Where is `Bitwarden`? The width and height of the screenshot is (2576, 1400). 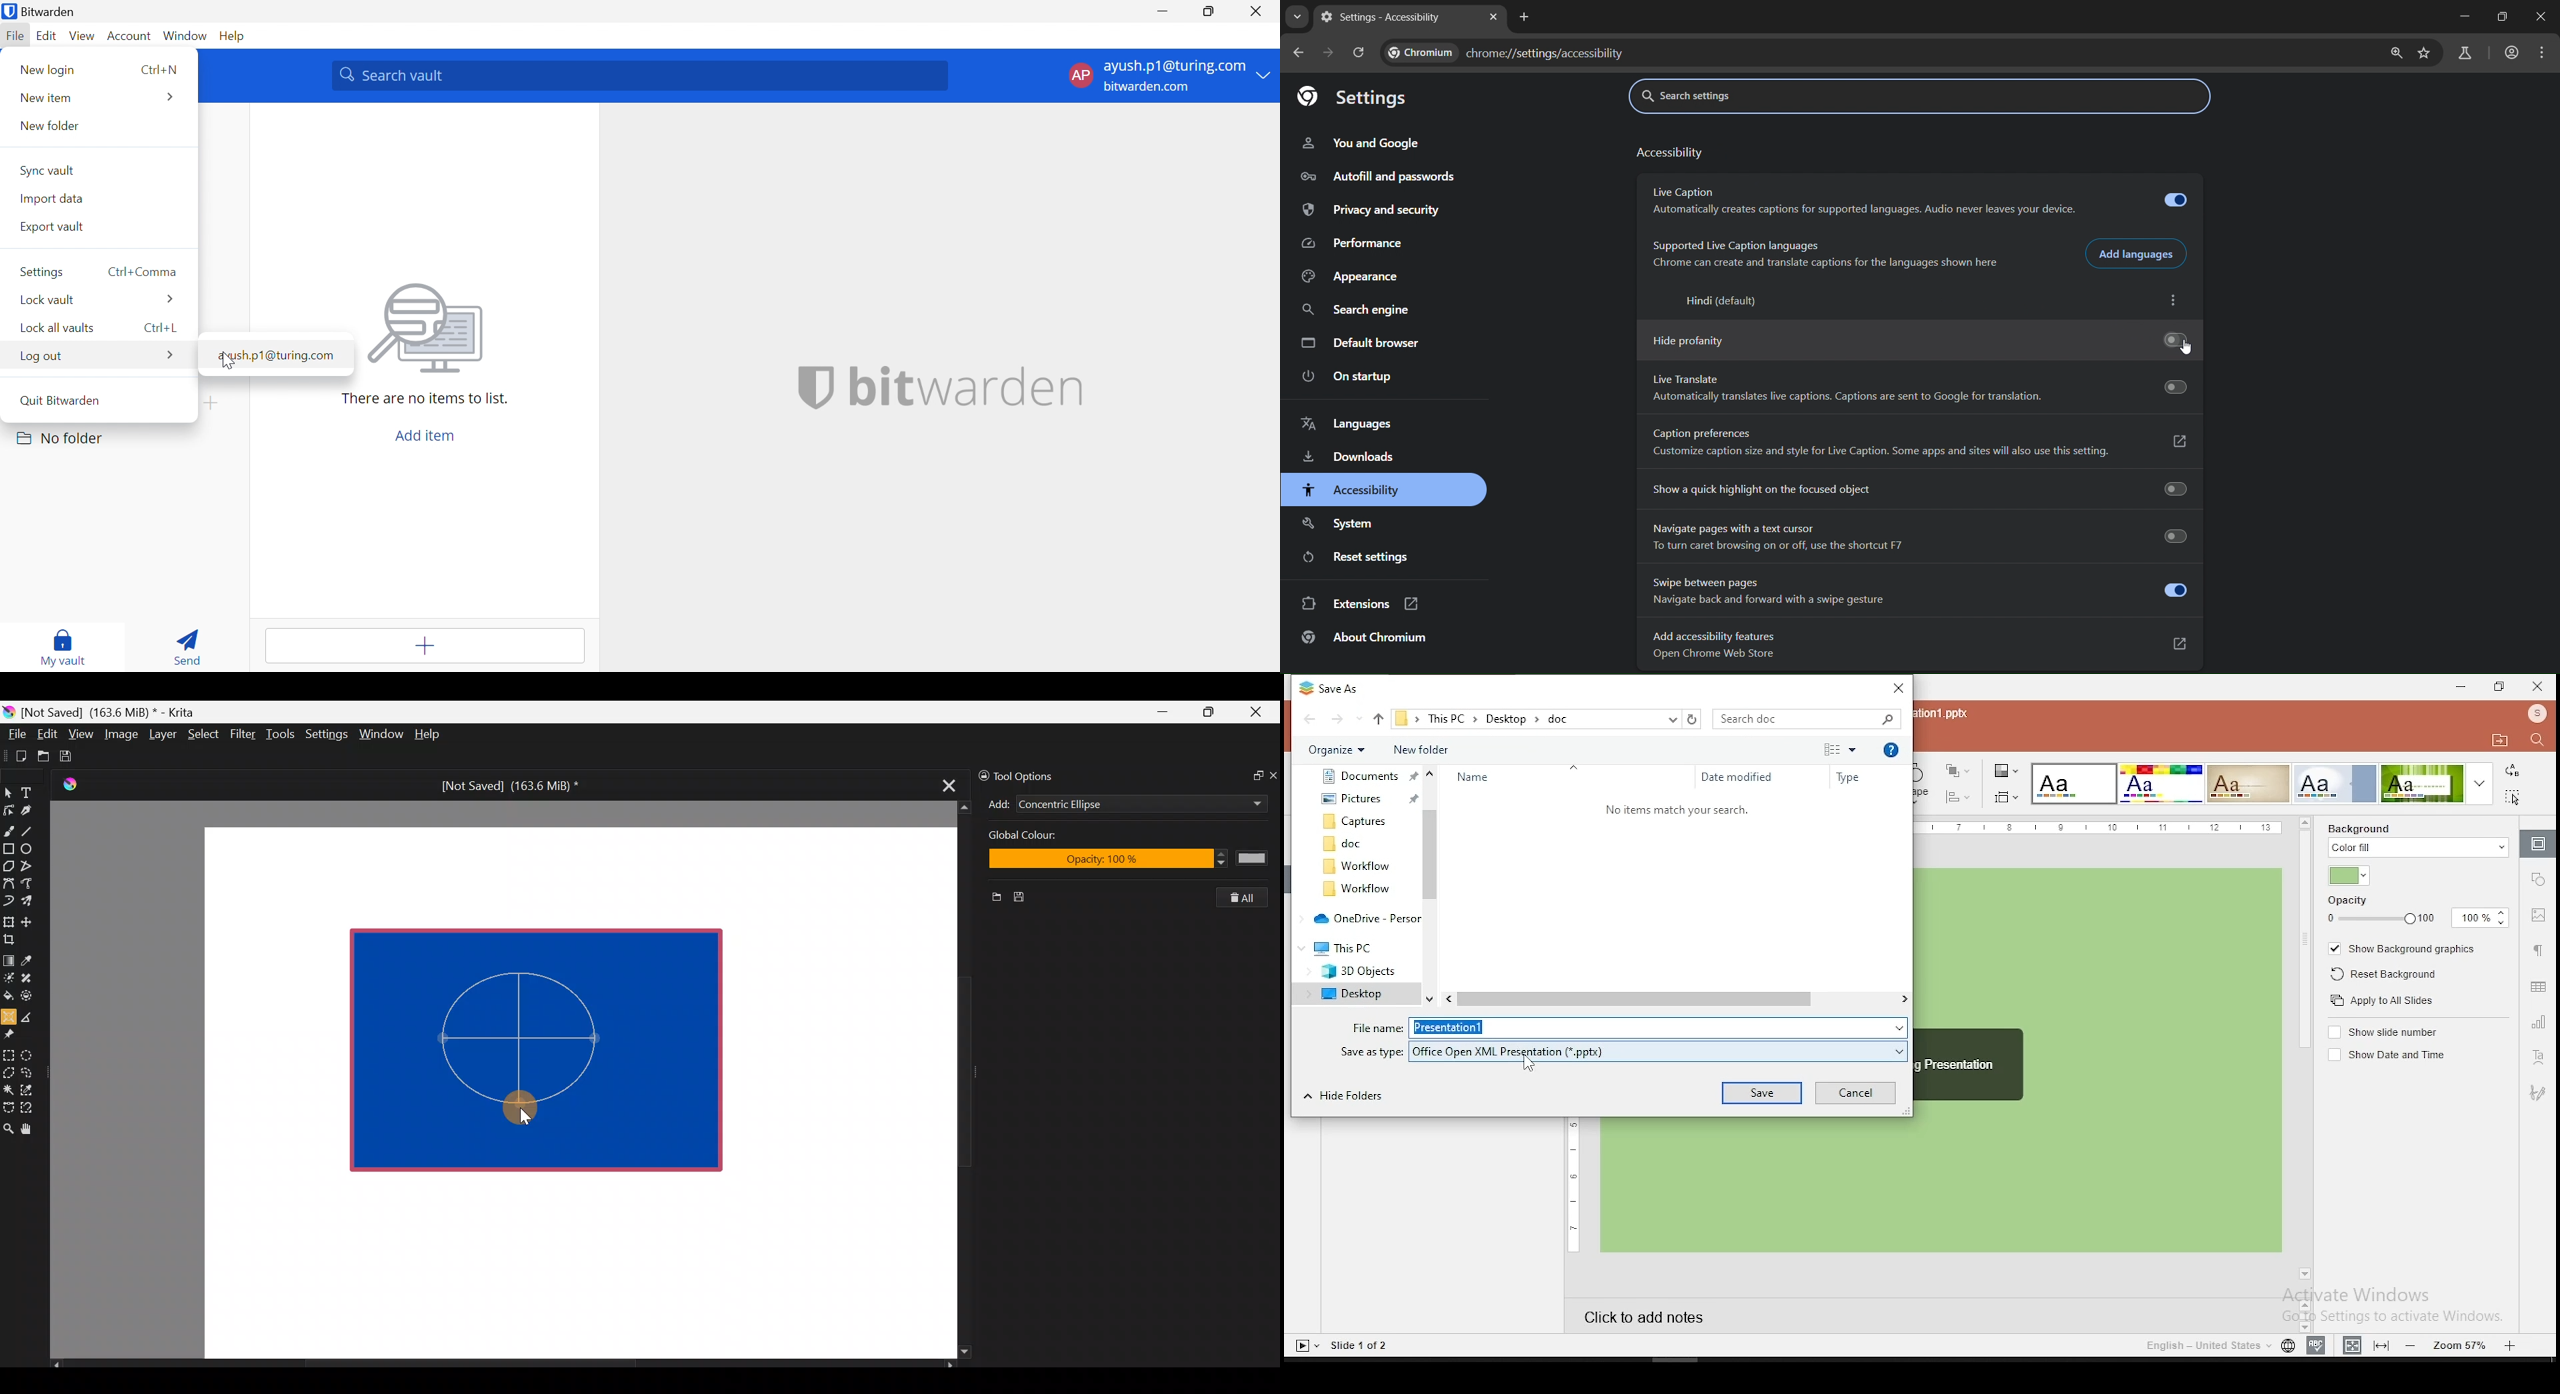 Bitwarden is located at coordinates (42, 12).